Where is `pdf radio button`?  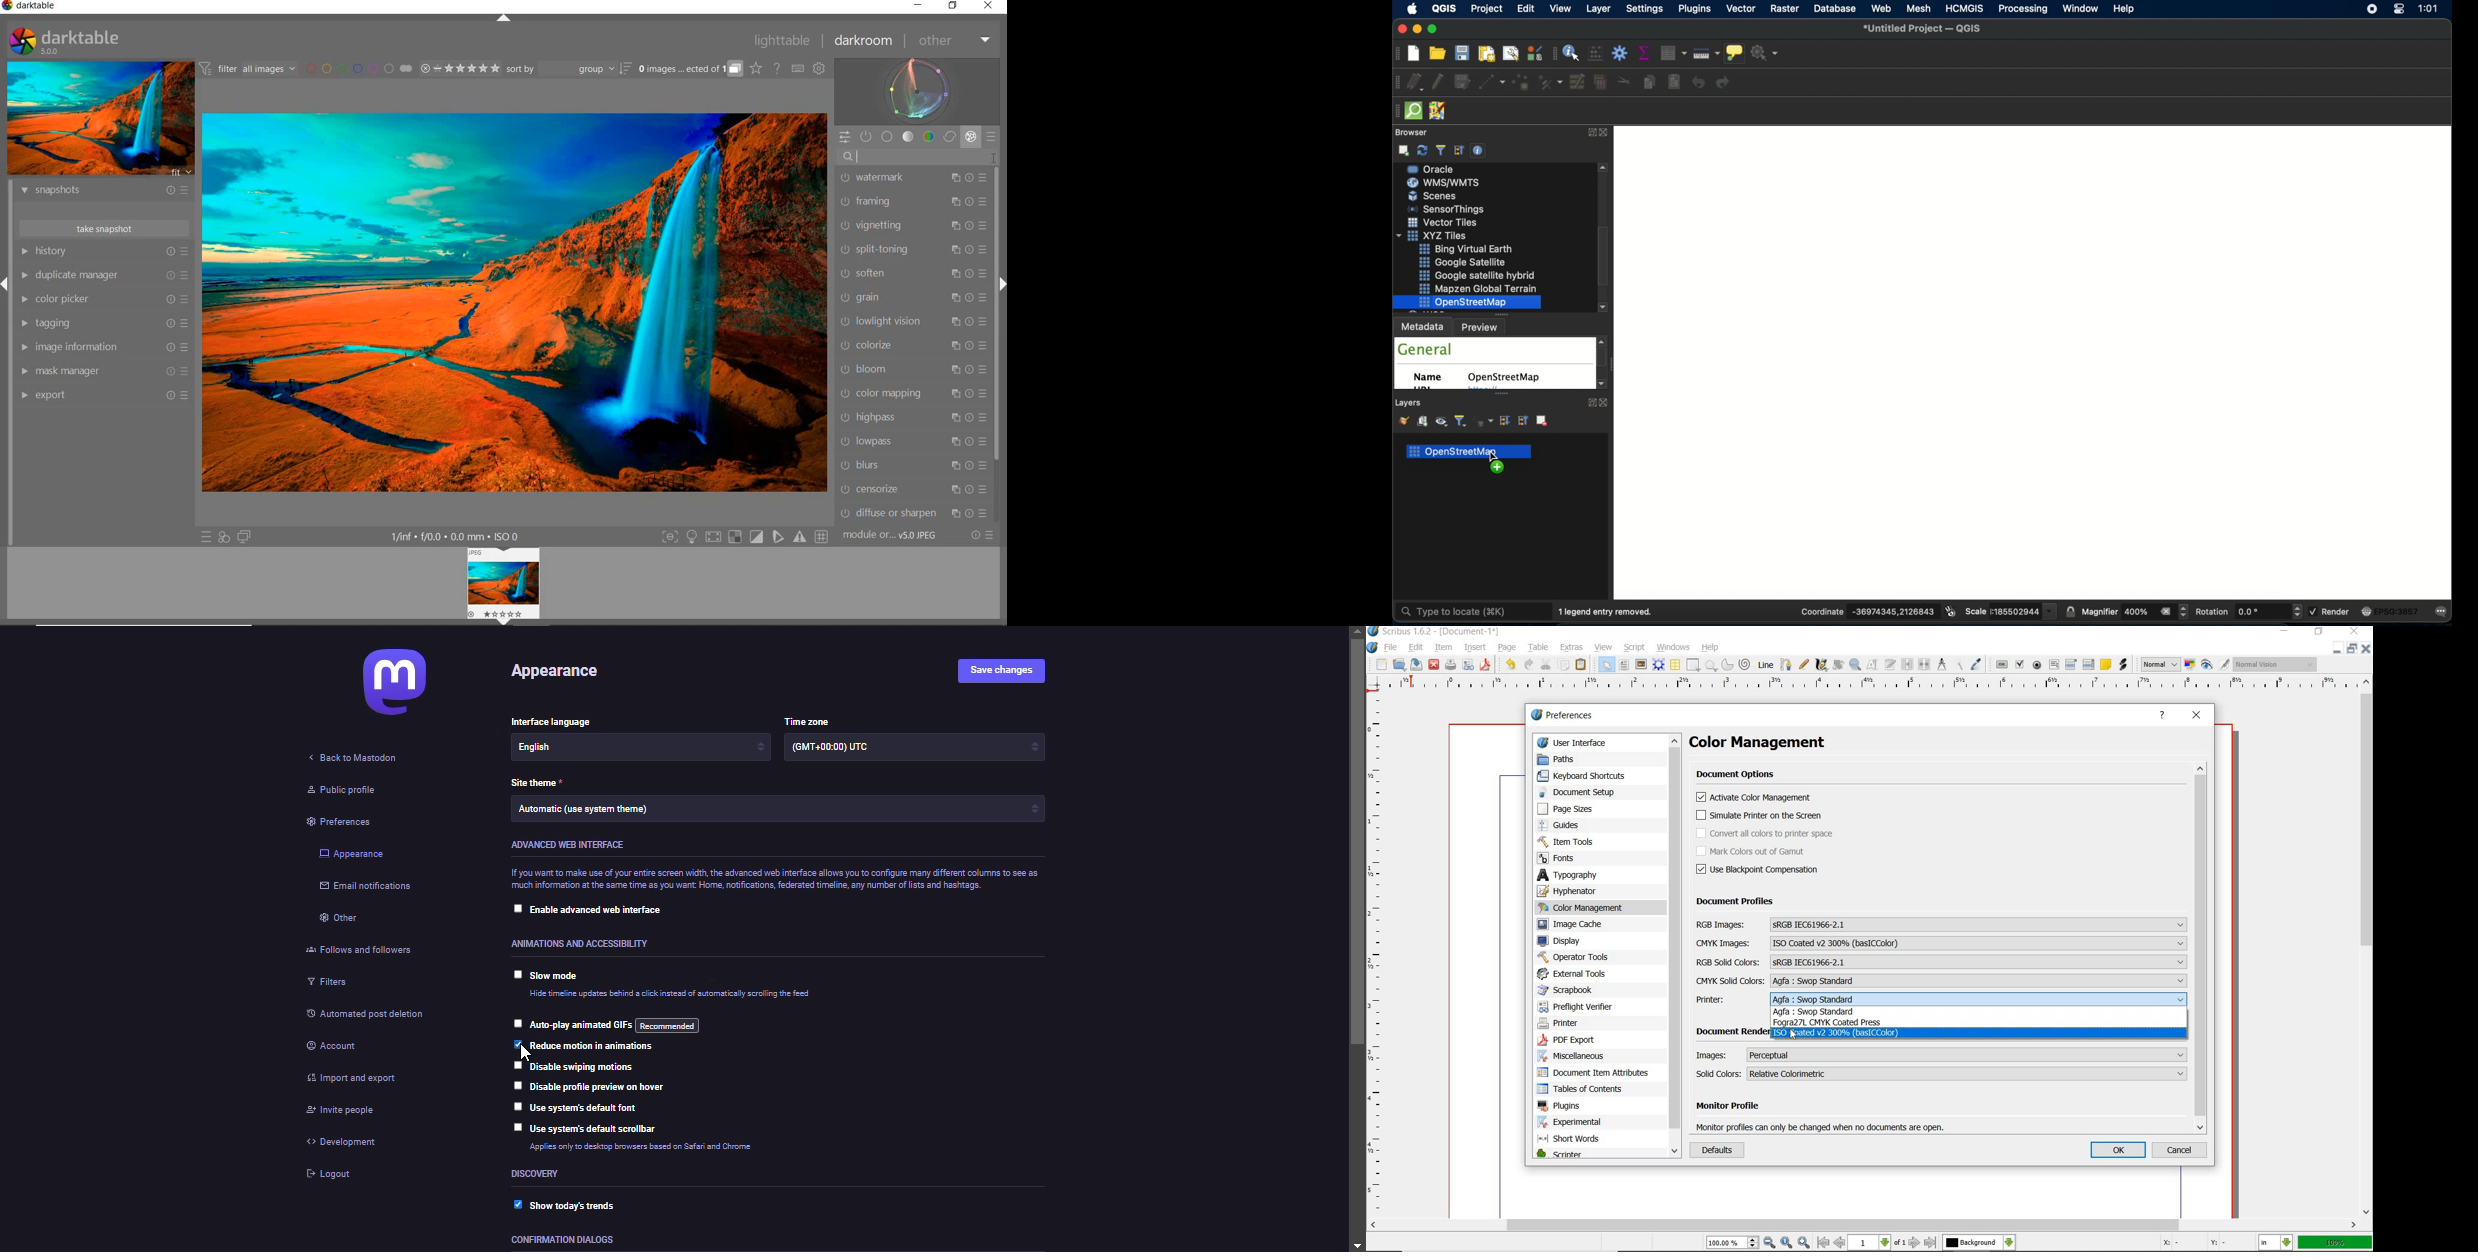
pdf radio button is located at coordinates (2037, 666).